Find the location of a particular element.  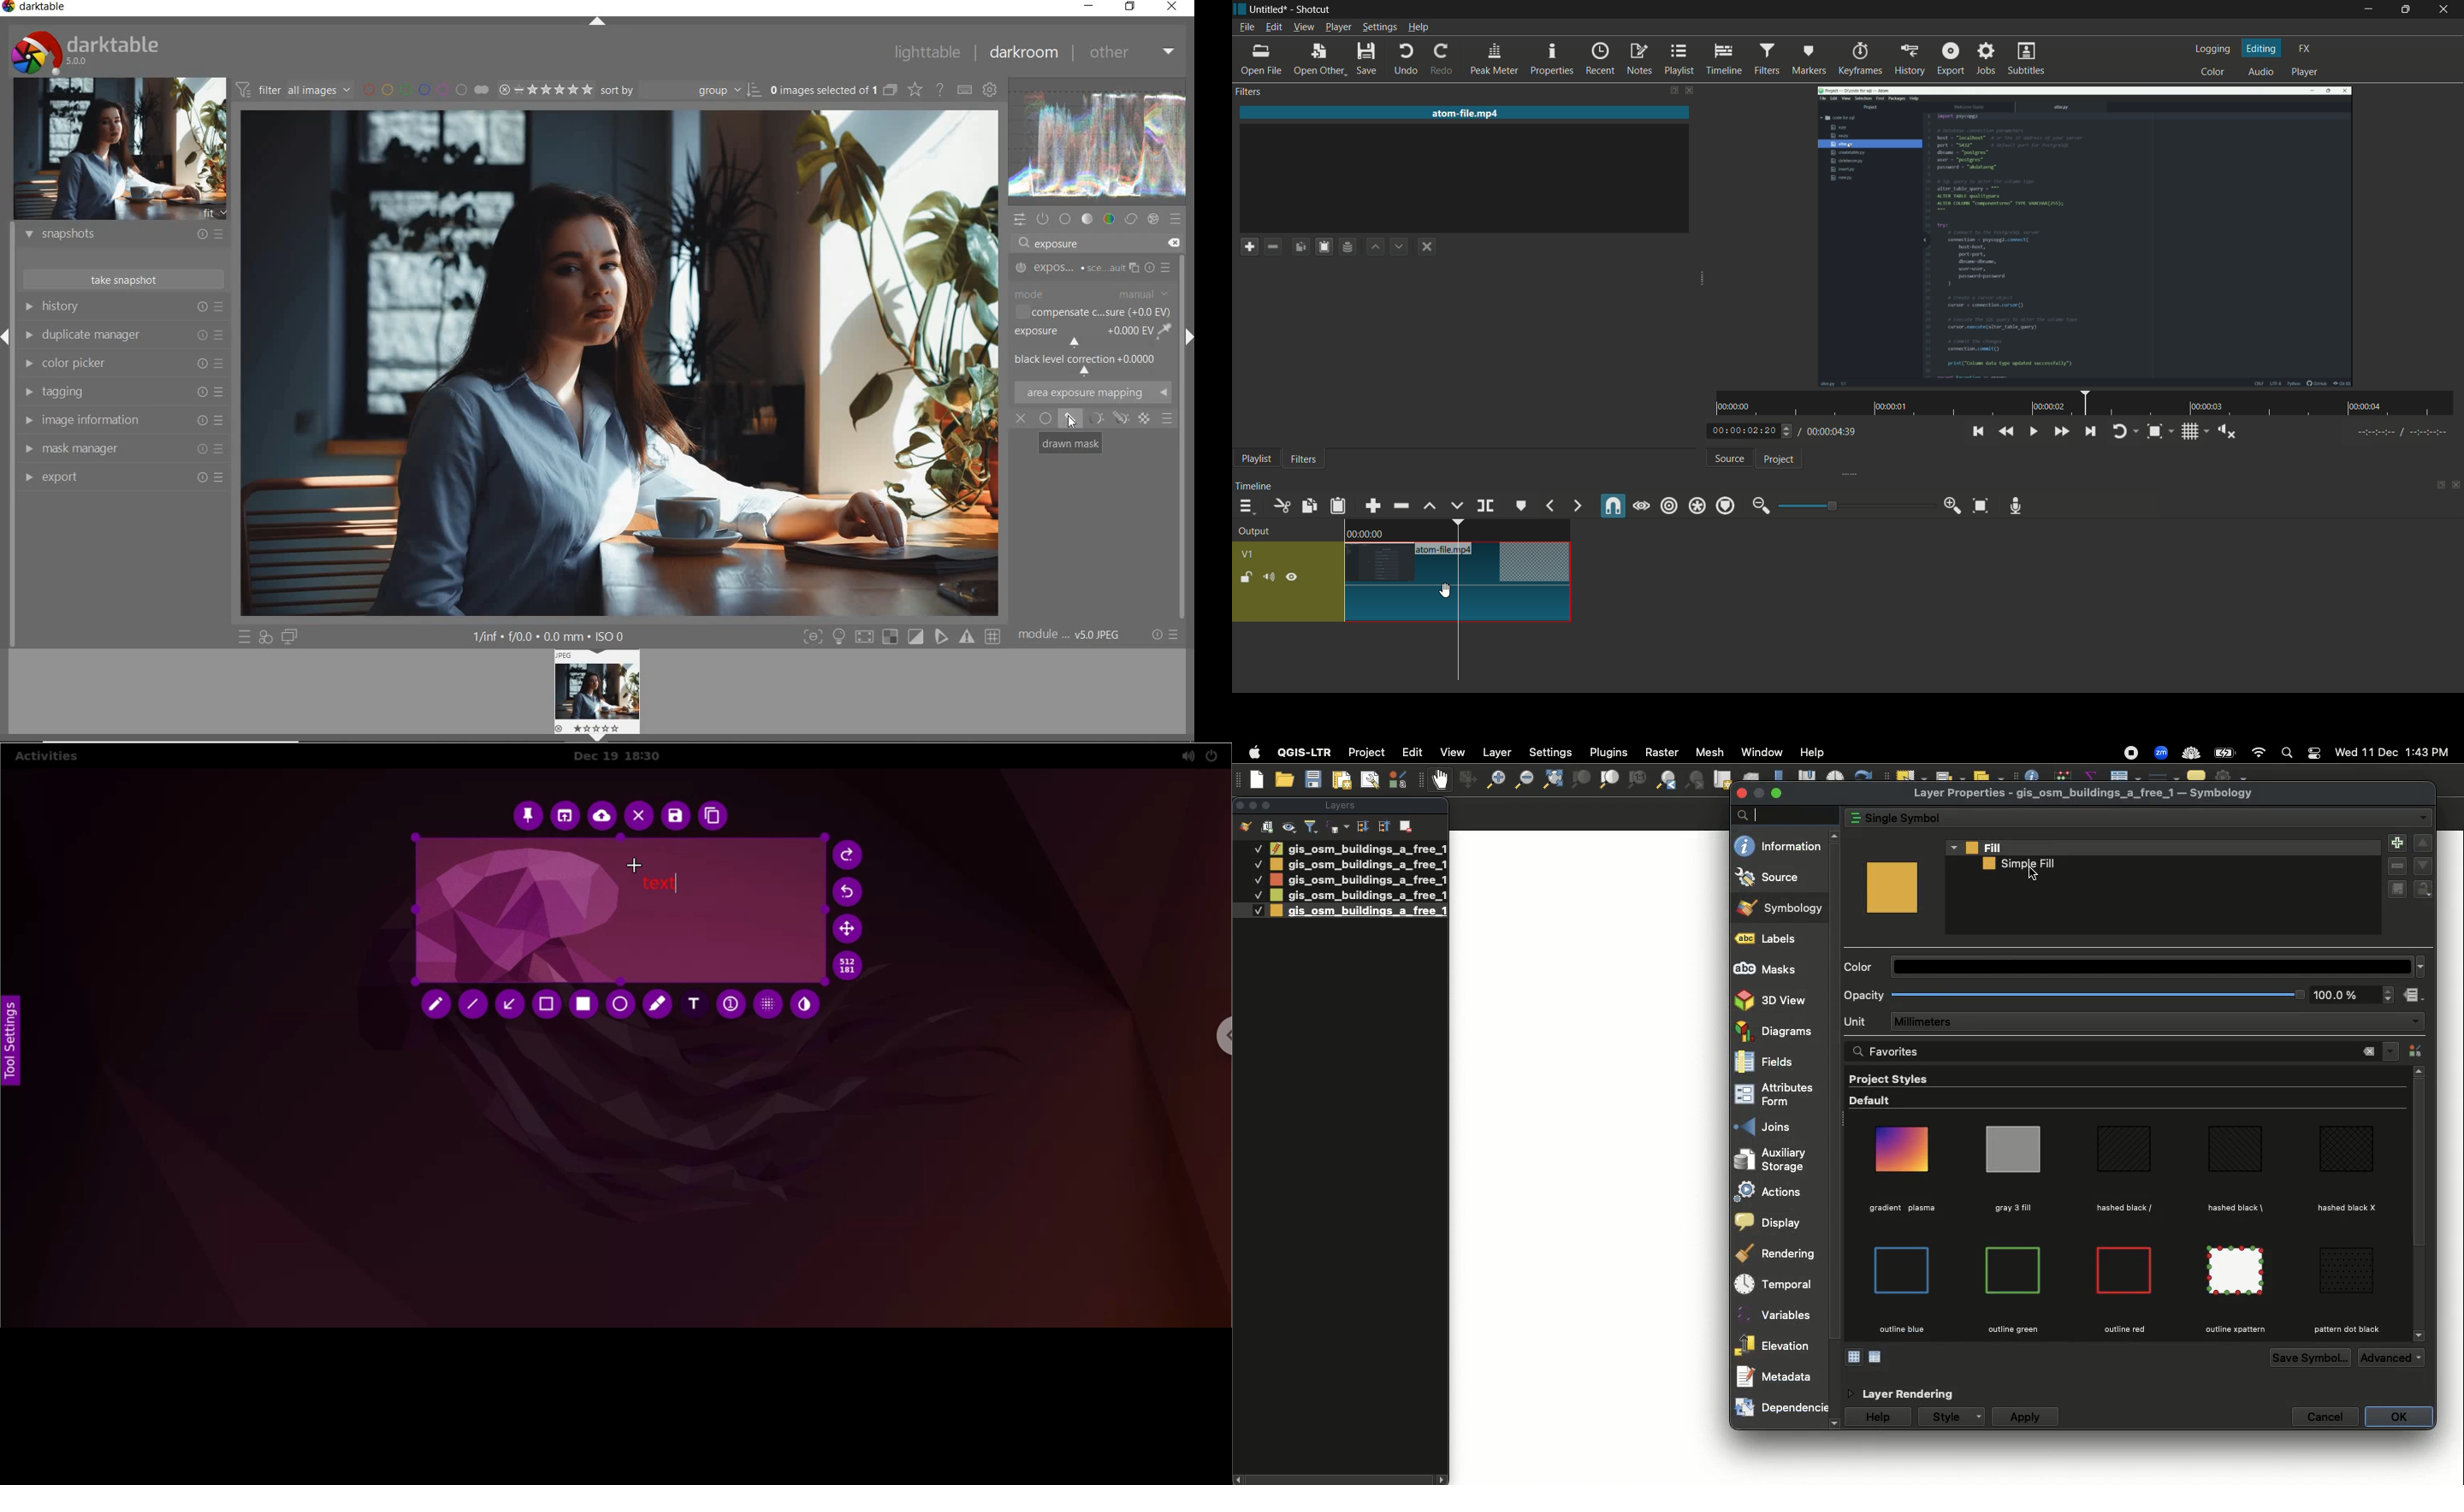

ripple markers is located at coordinates (1727, 506).